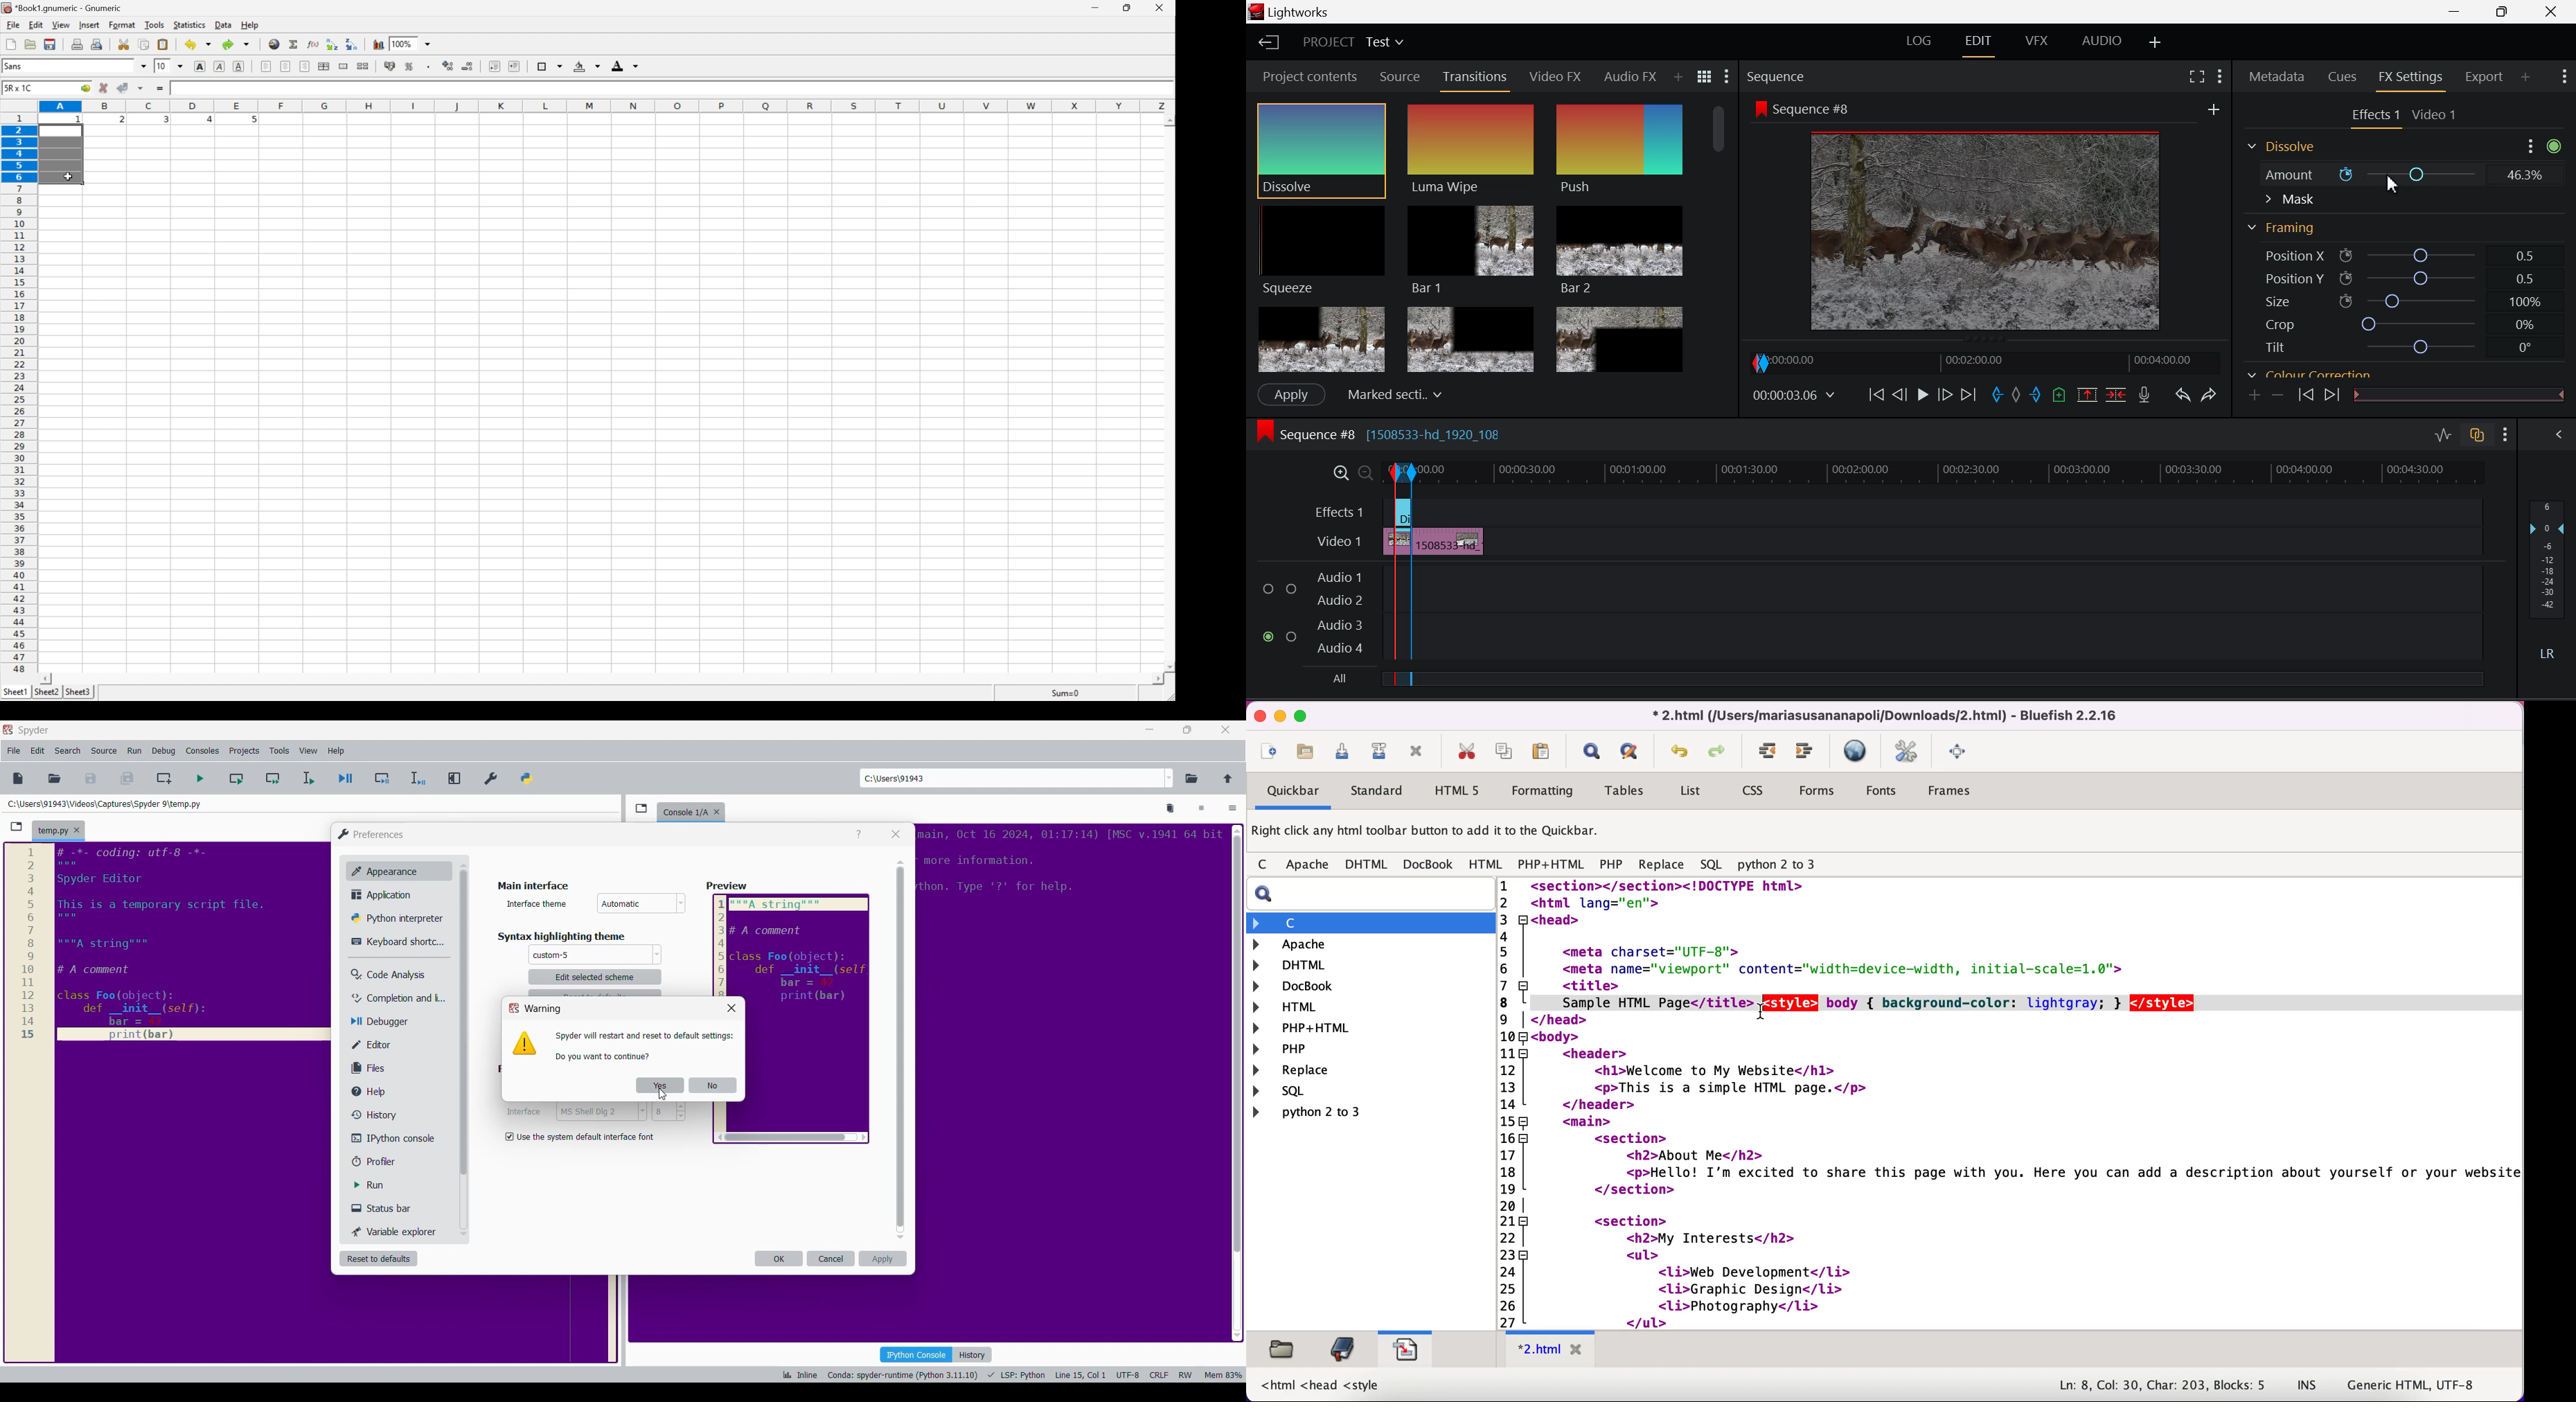  I want to click on line numbers, so click(1513, 1103).